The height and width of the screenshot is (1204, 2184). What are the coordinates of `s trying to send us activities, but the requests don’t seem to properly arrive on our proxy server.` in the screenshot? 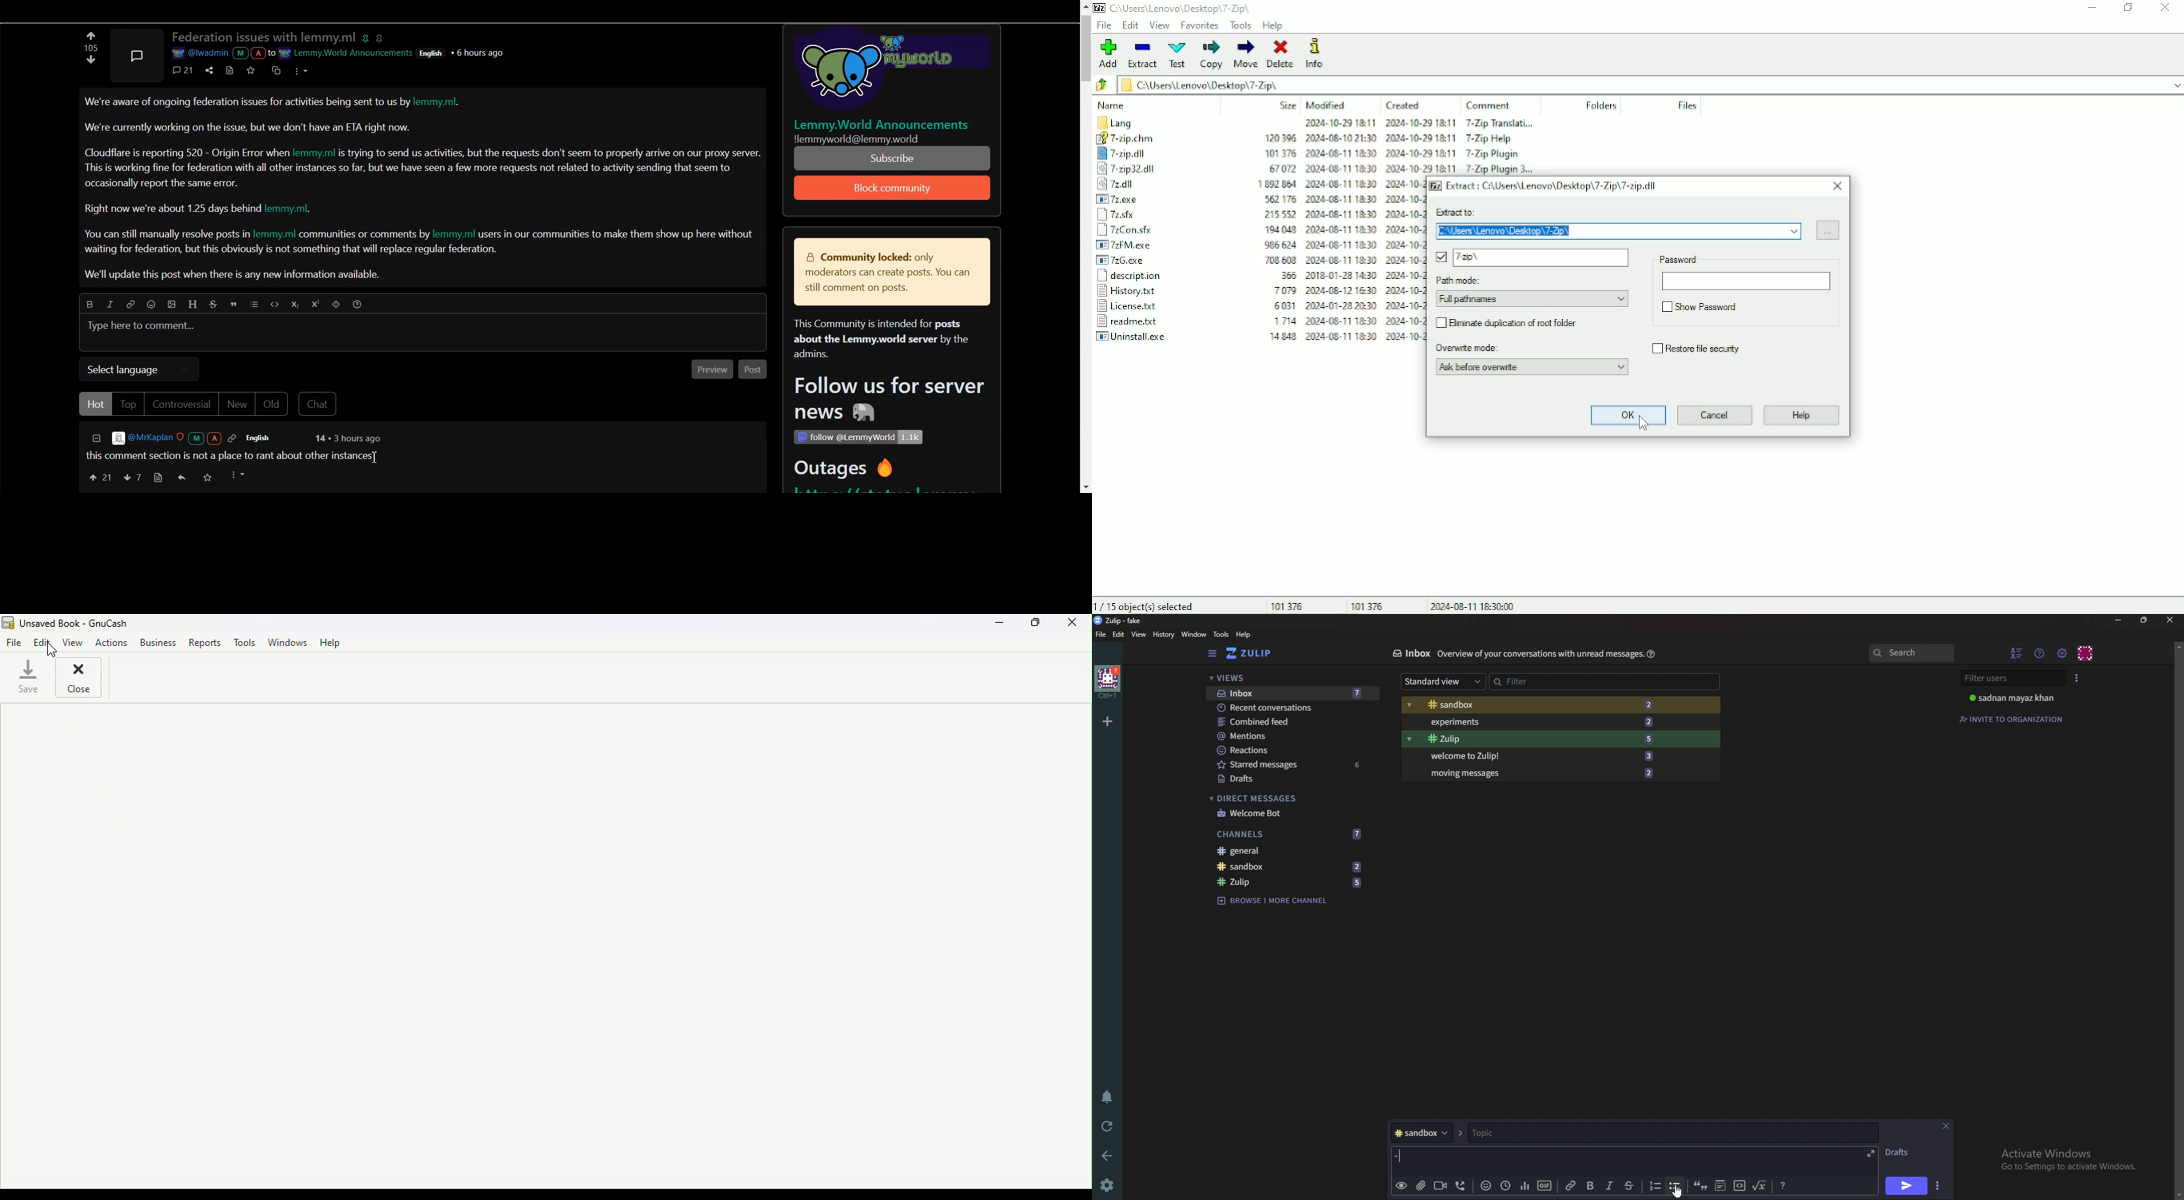 It's located at (551, 154).